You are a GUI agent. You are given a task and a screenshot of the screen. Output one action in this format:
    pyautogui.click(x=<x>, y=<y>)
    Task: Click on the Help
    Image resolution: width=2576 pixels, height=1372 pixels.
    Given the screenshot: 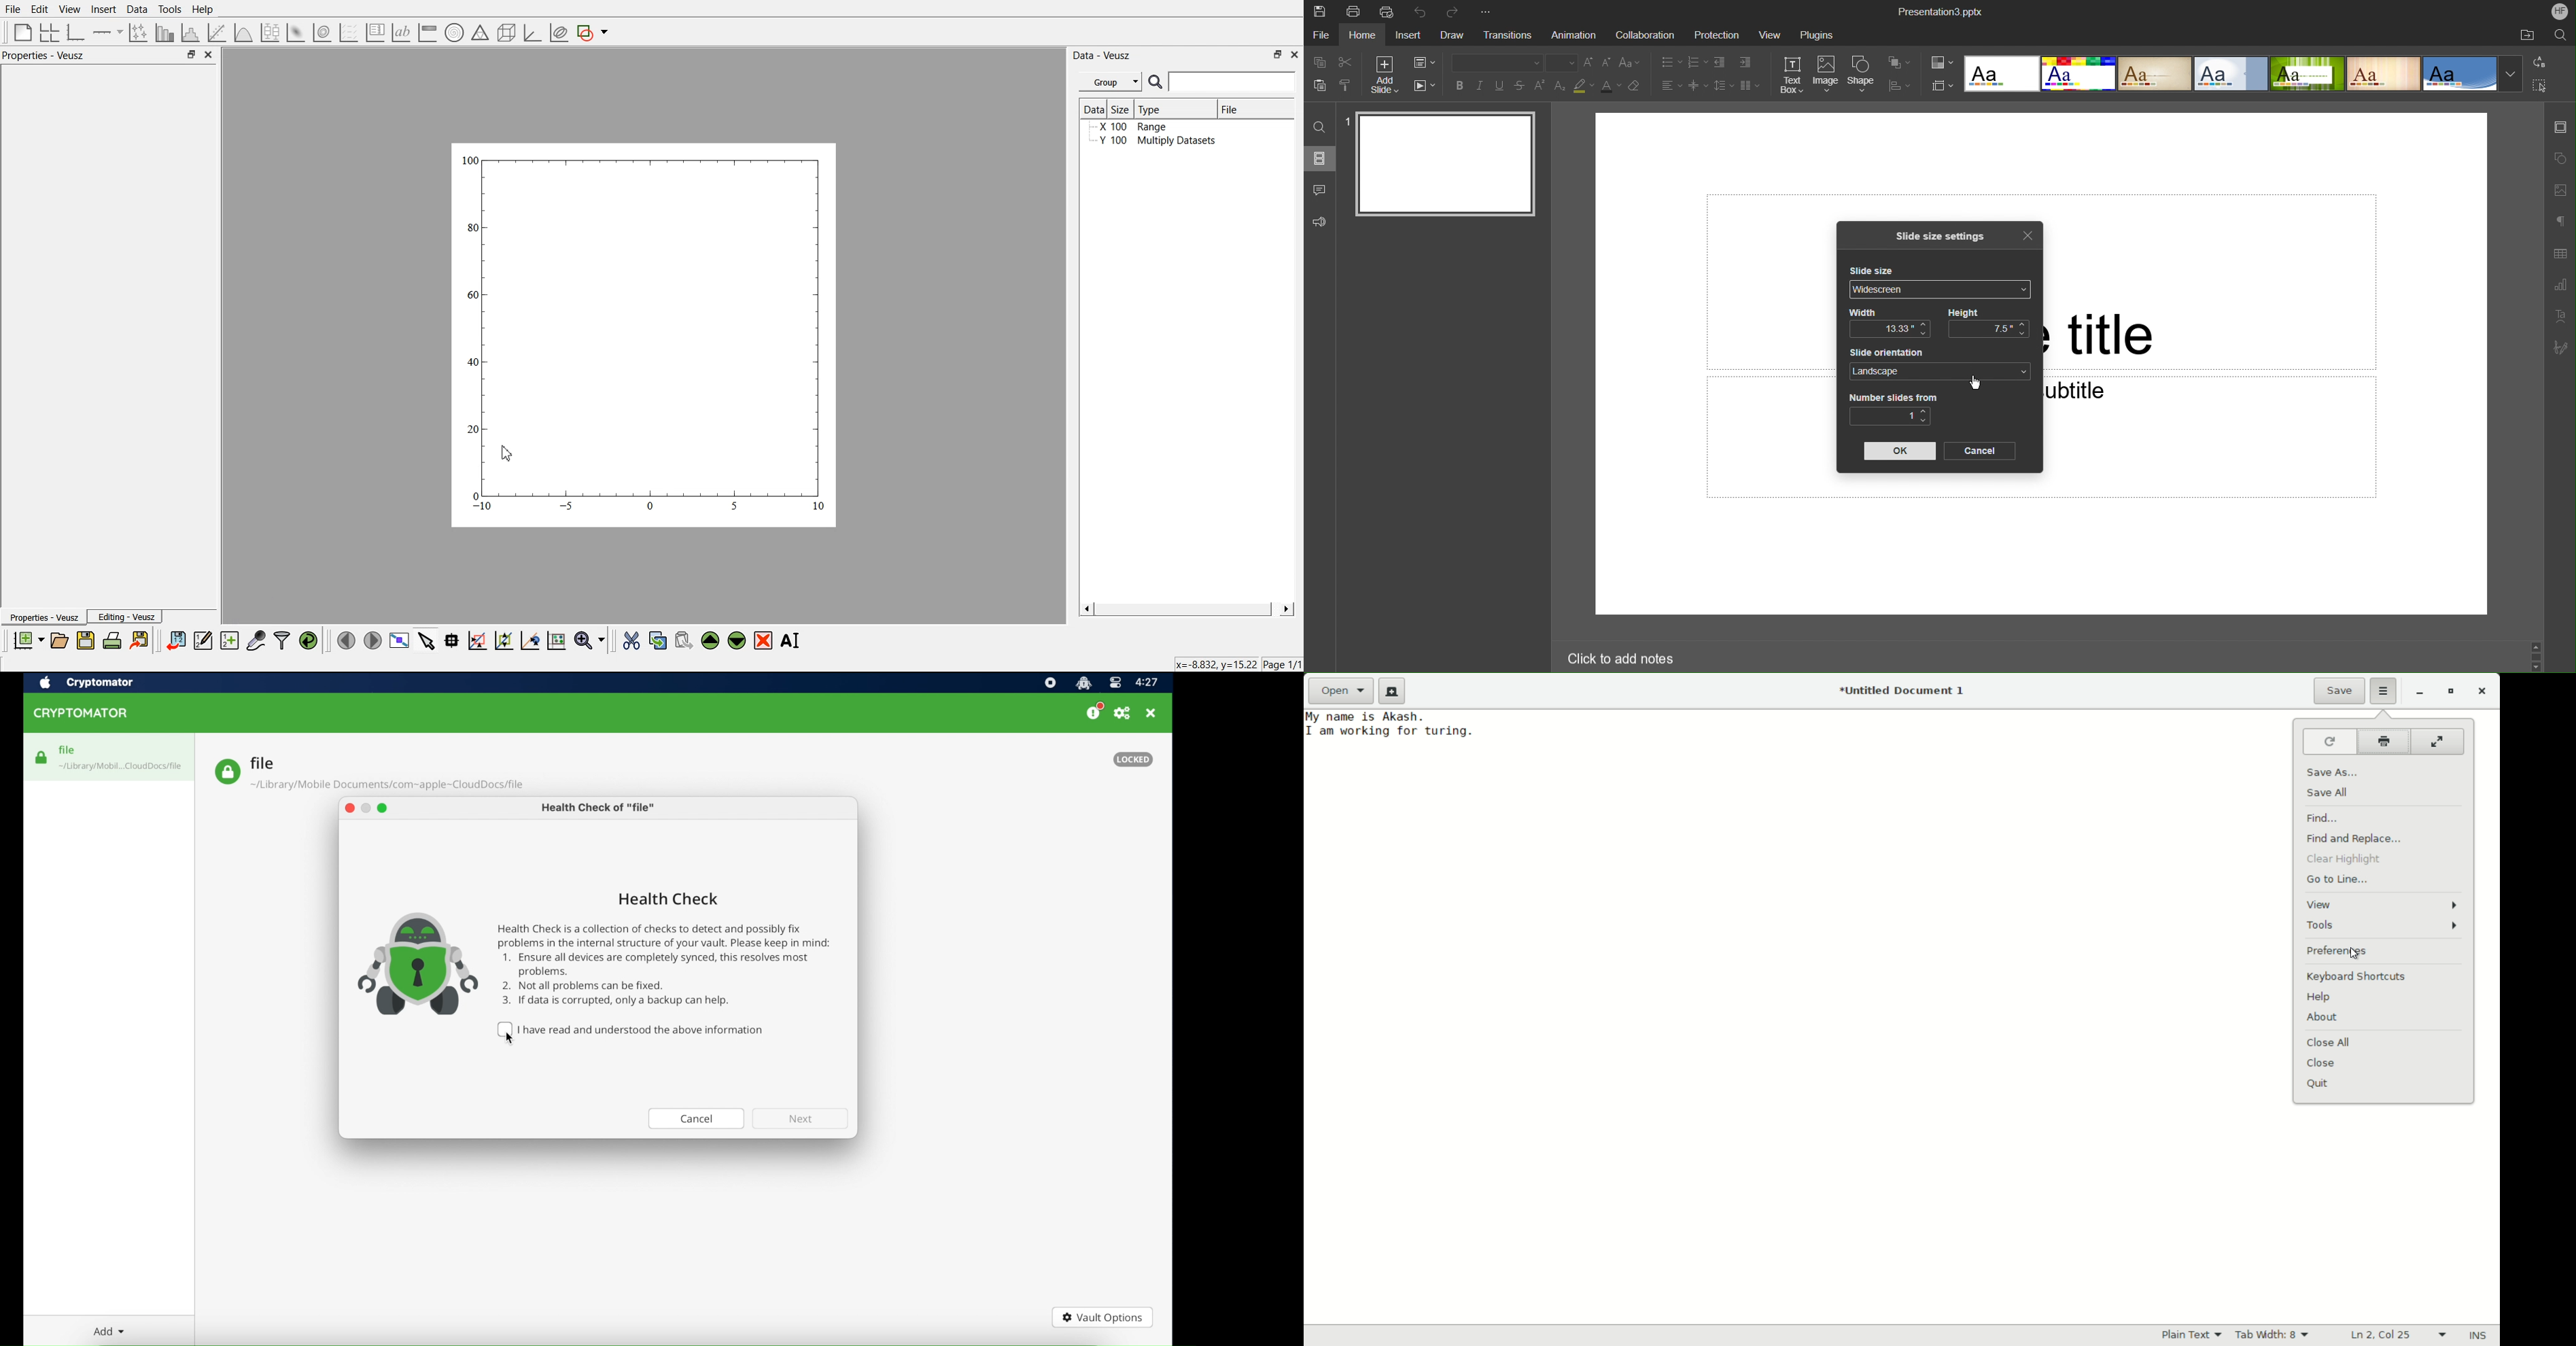 What is the action you would take?
    pyautogui.click(x=207, y=11)
    